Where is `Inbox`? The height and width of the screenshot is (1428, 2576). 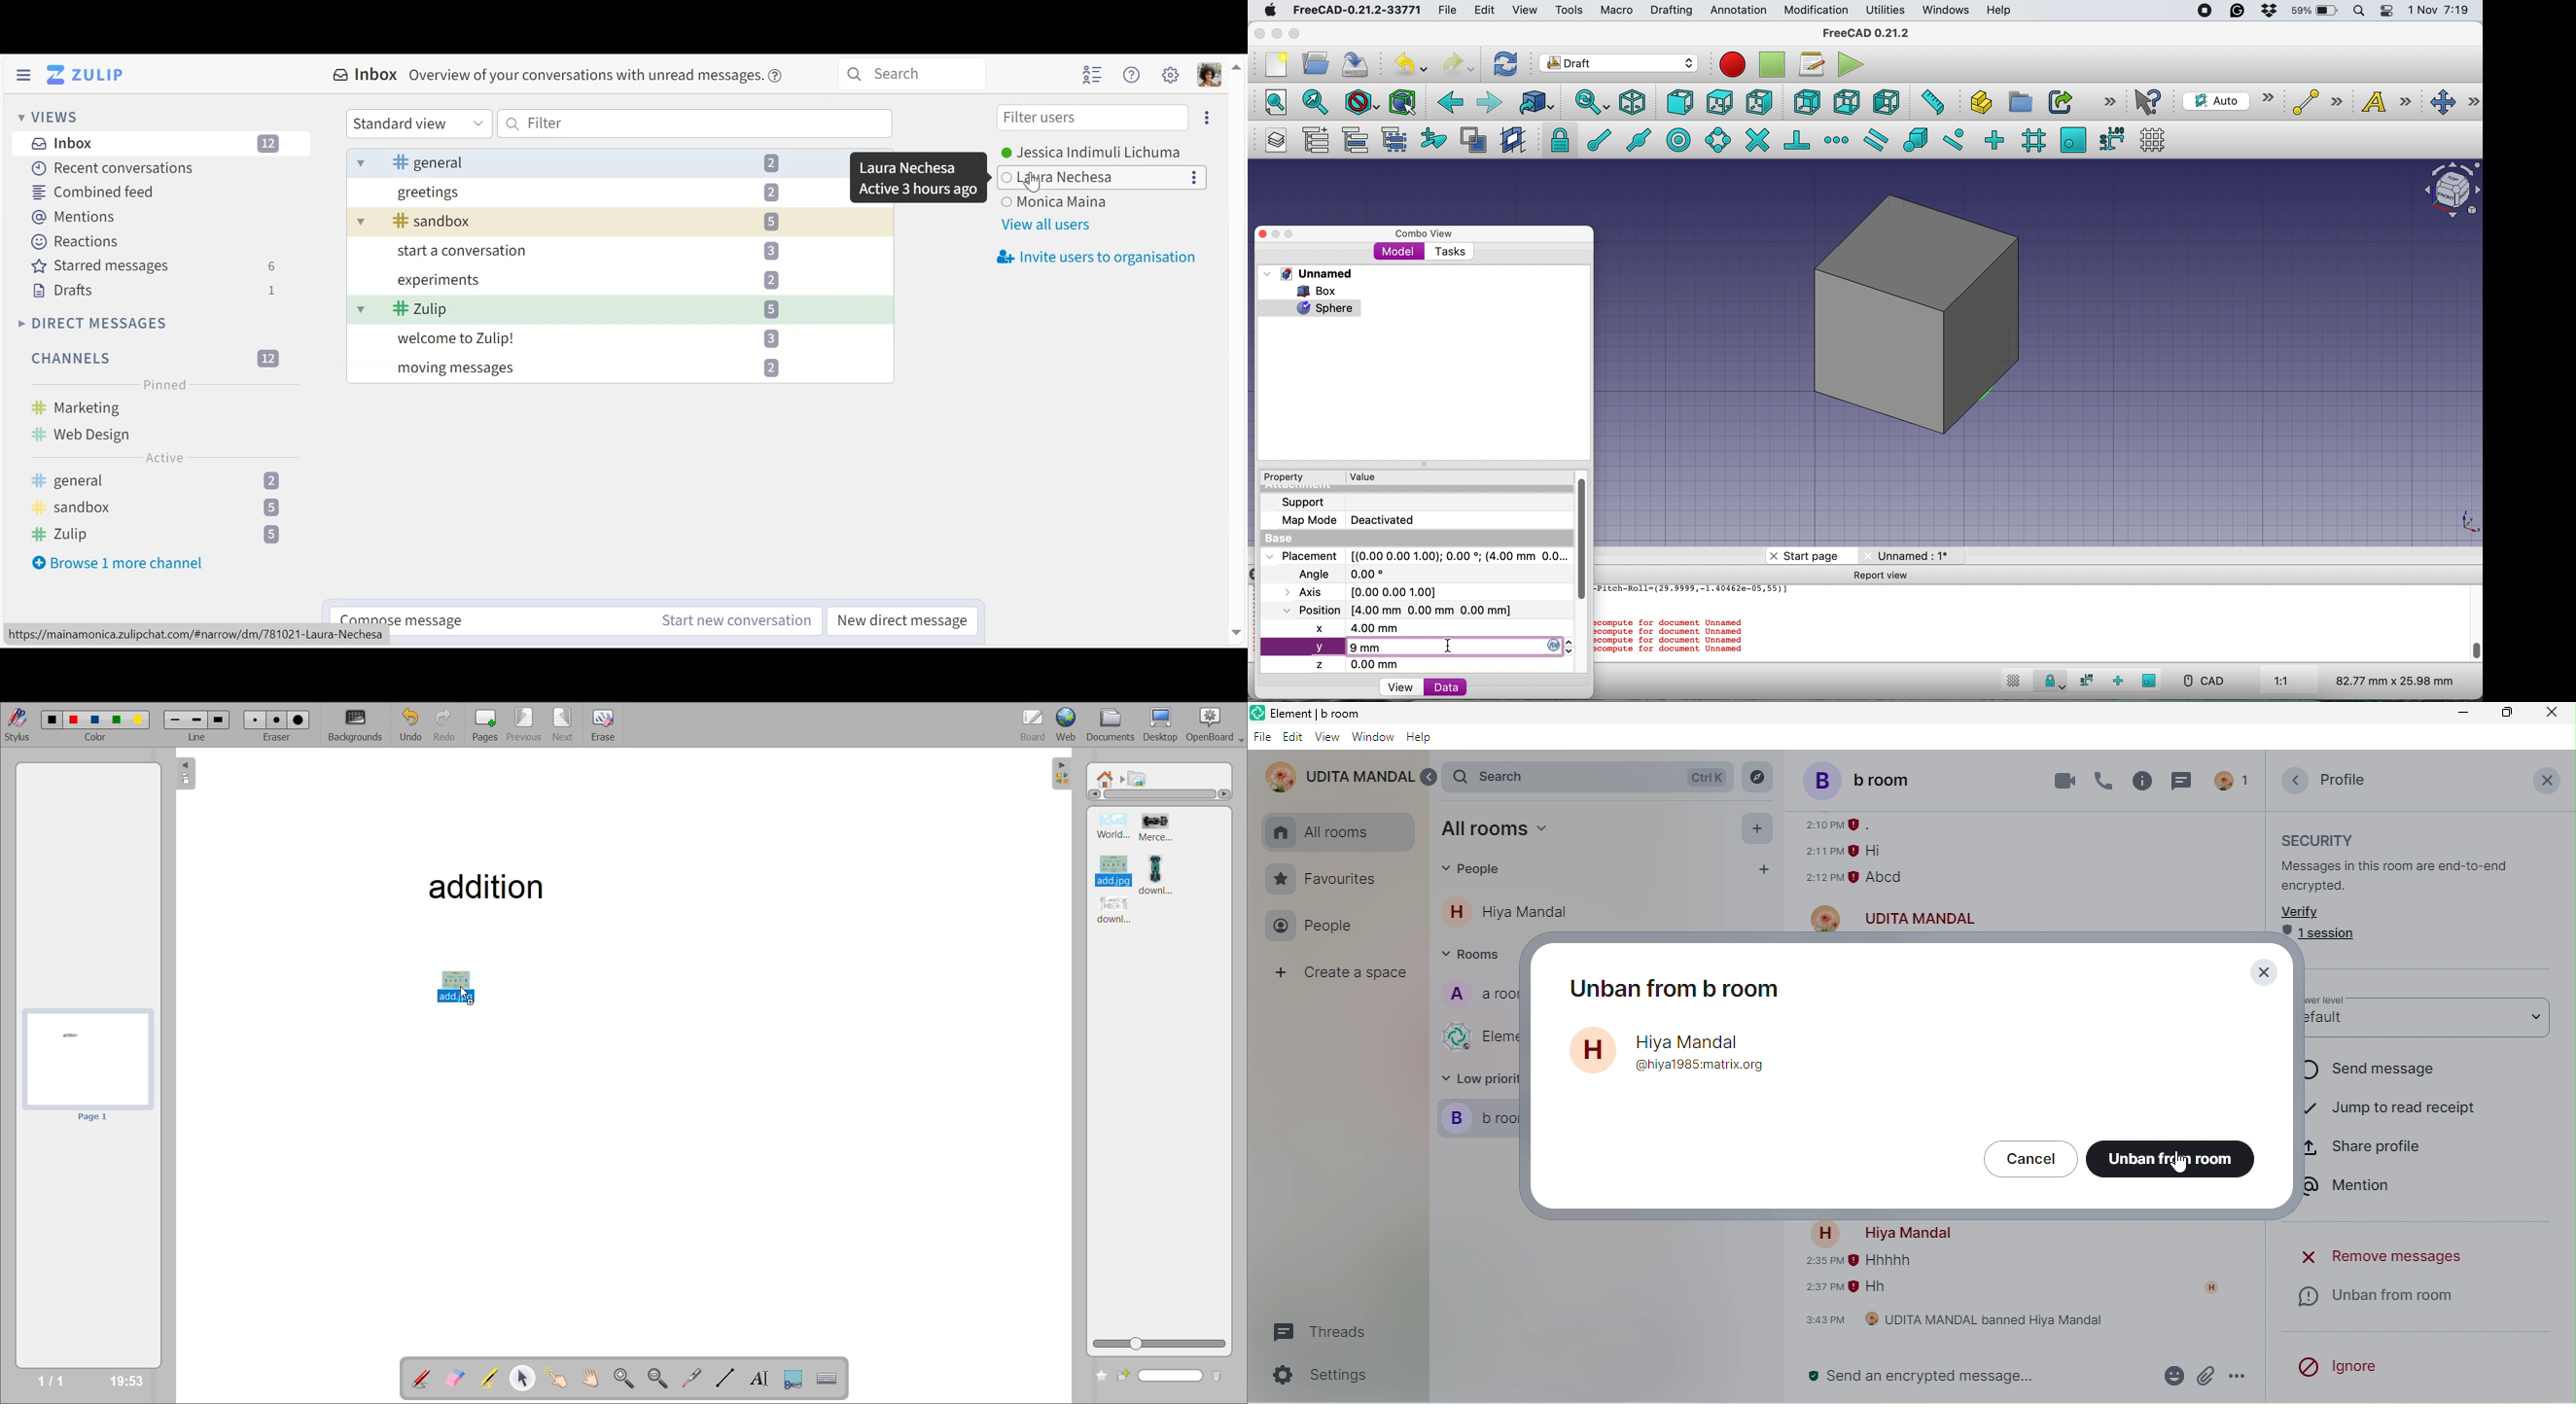 Inbox is located at coordinates (563, 76).